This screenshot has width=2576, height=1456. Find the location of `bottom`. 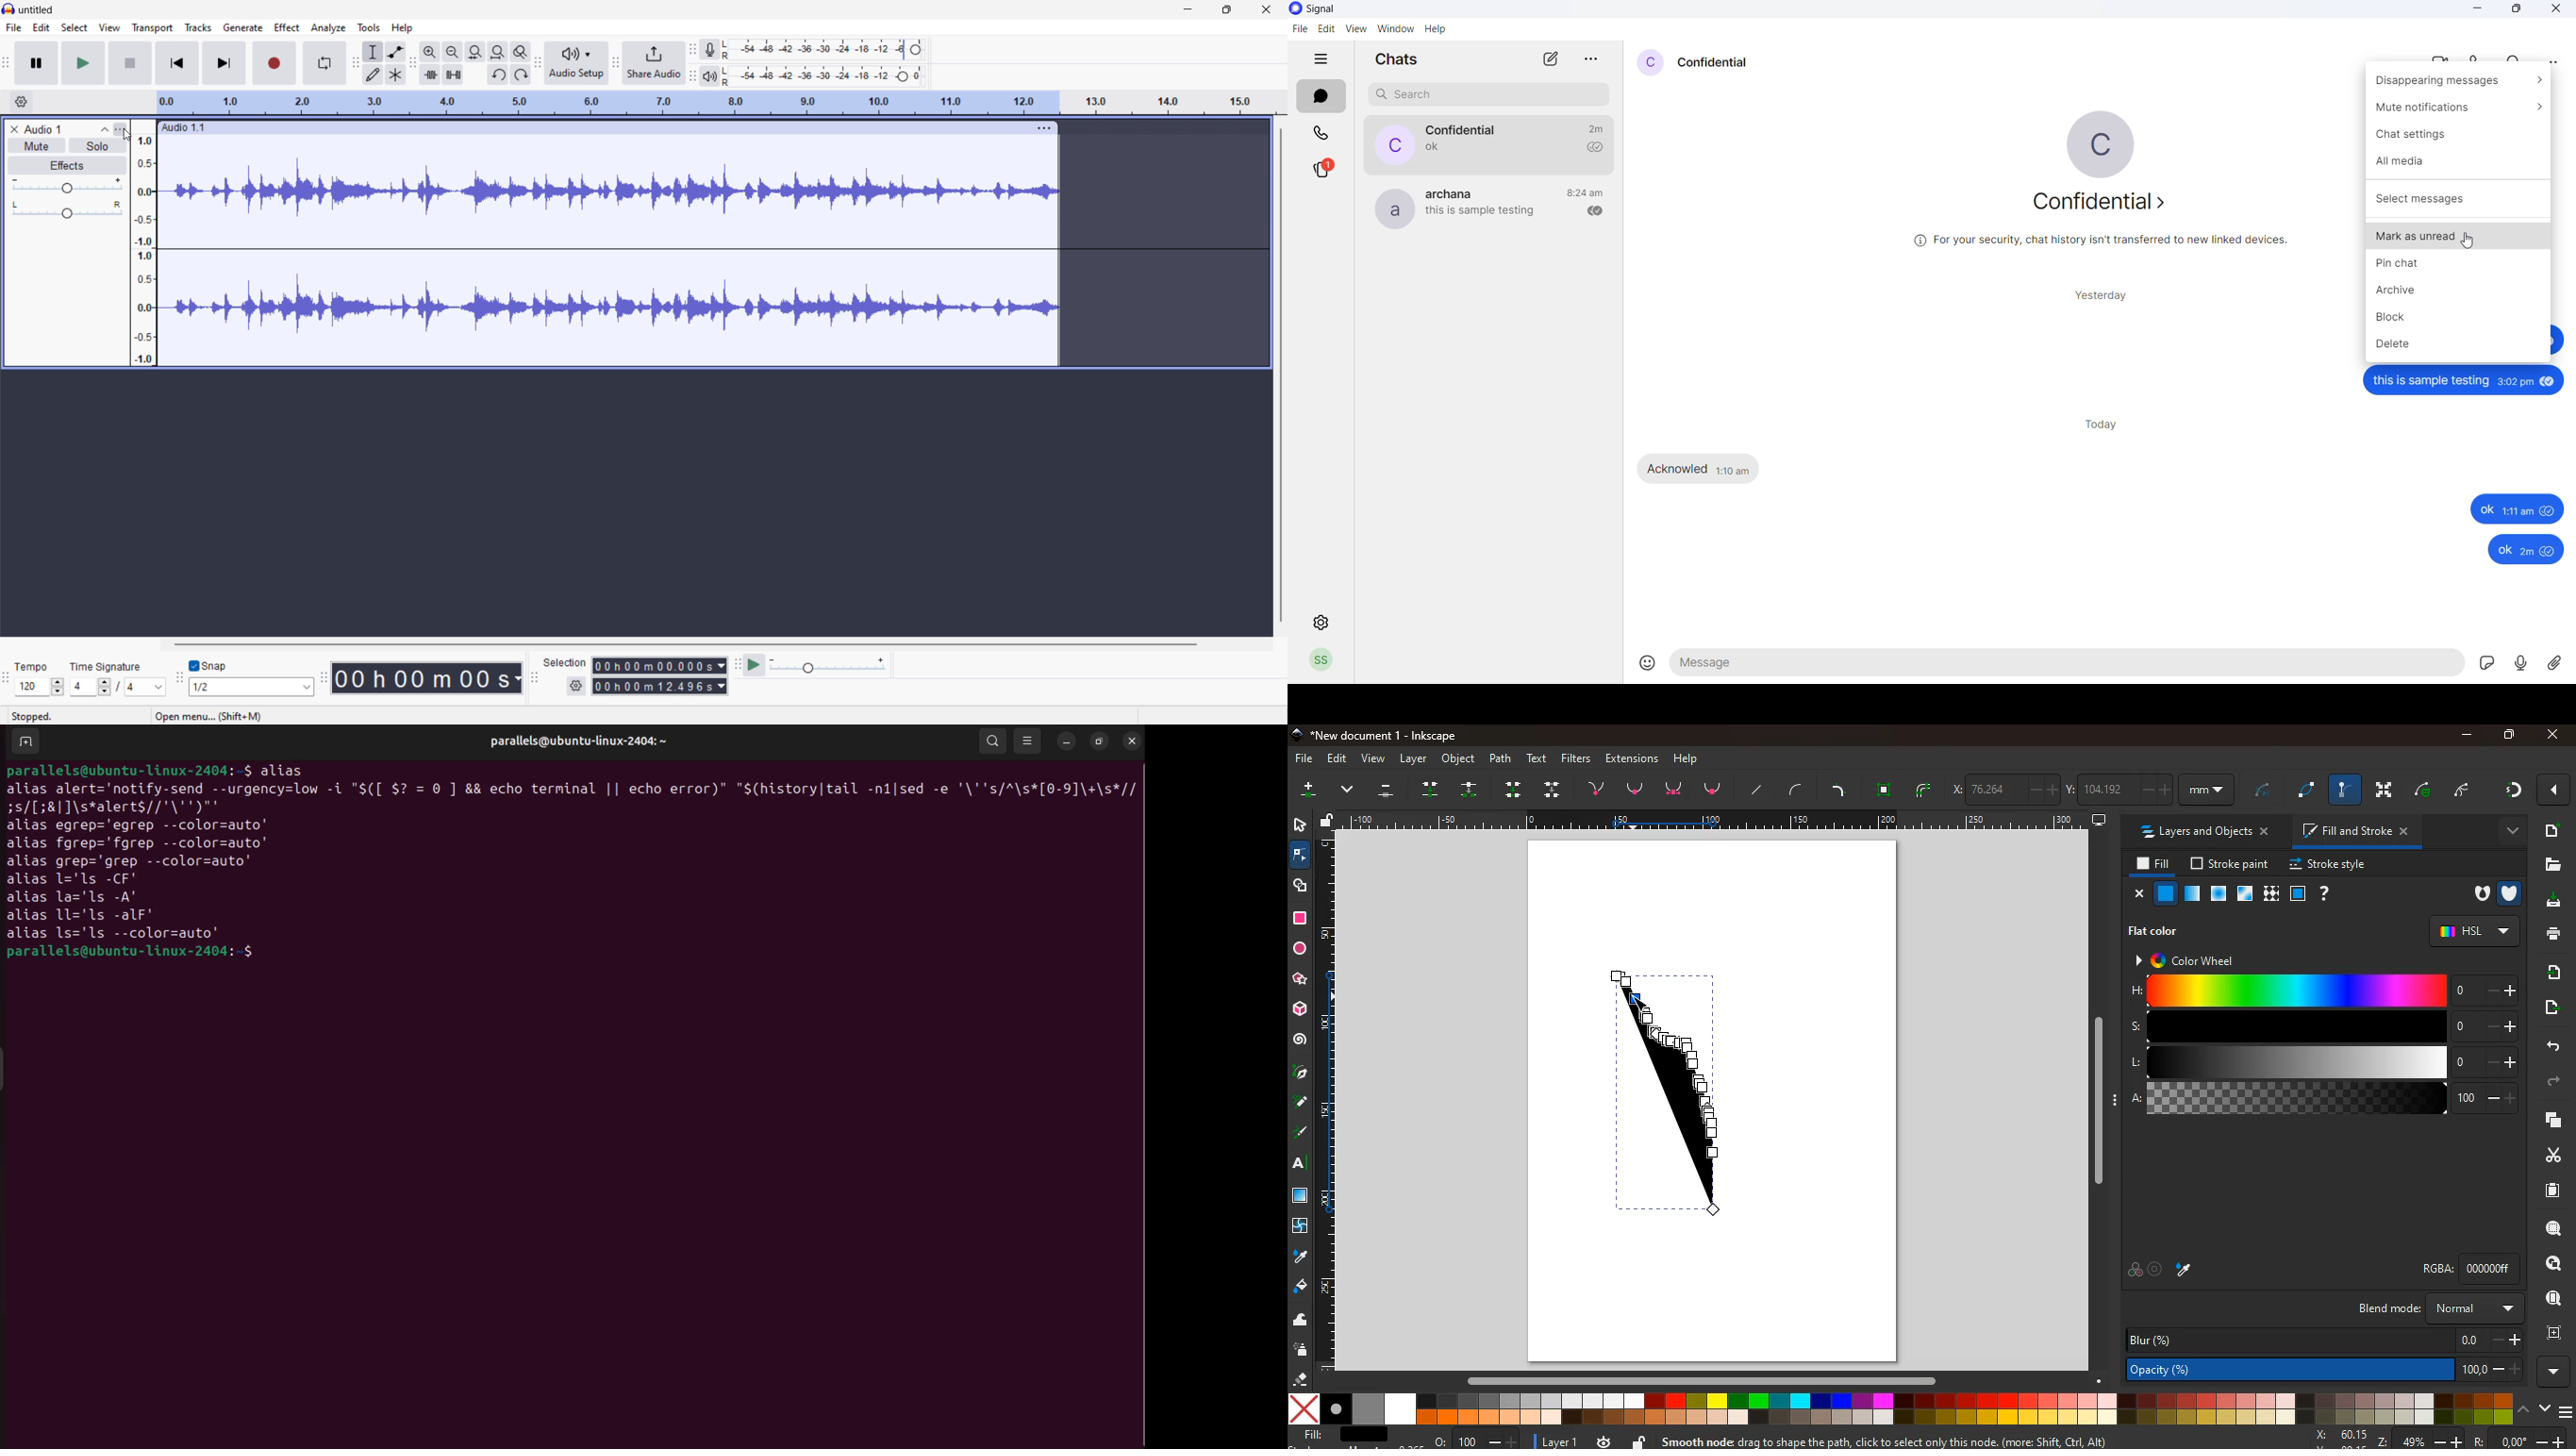

bottom is located at coordinates (1715, 792).